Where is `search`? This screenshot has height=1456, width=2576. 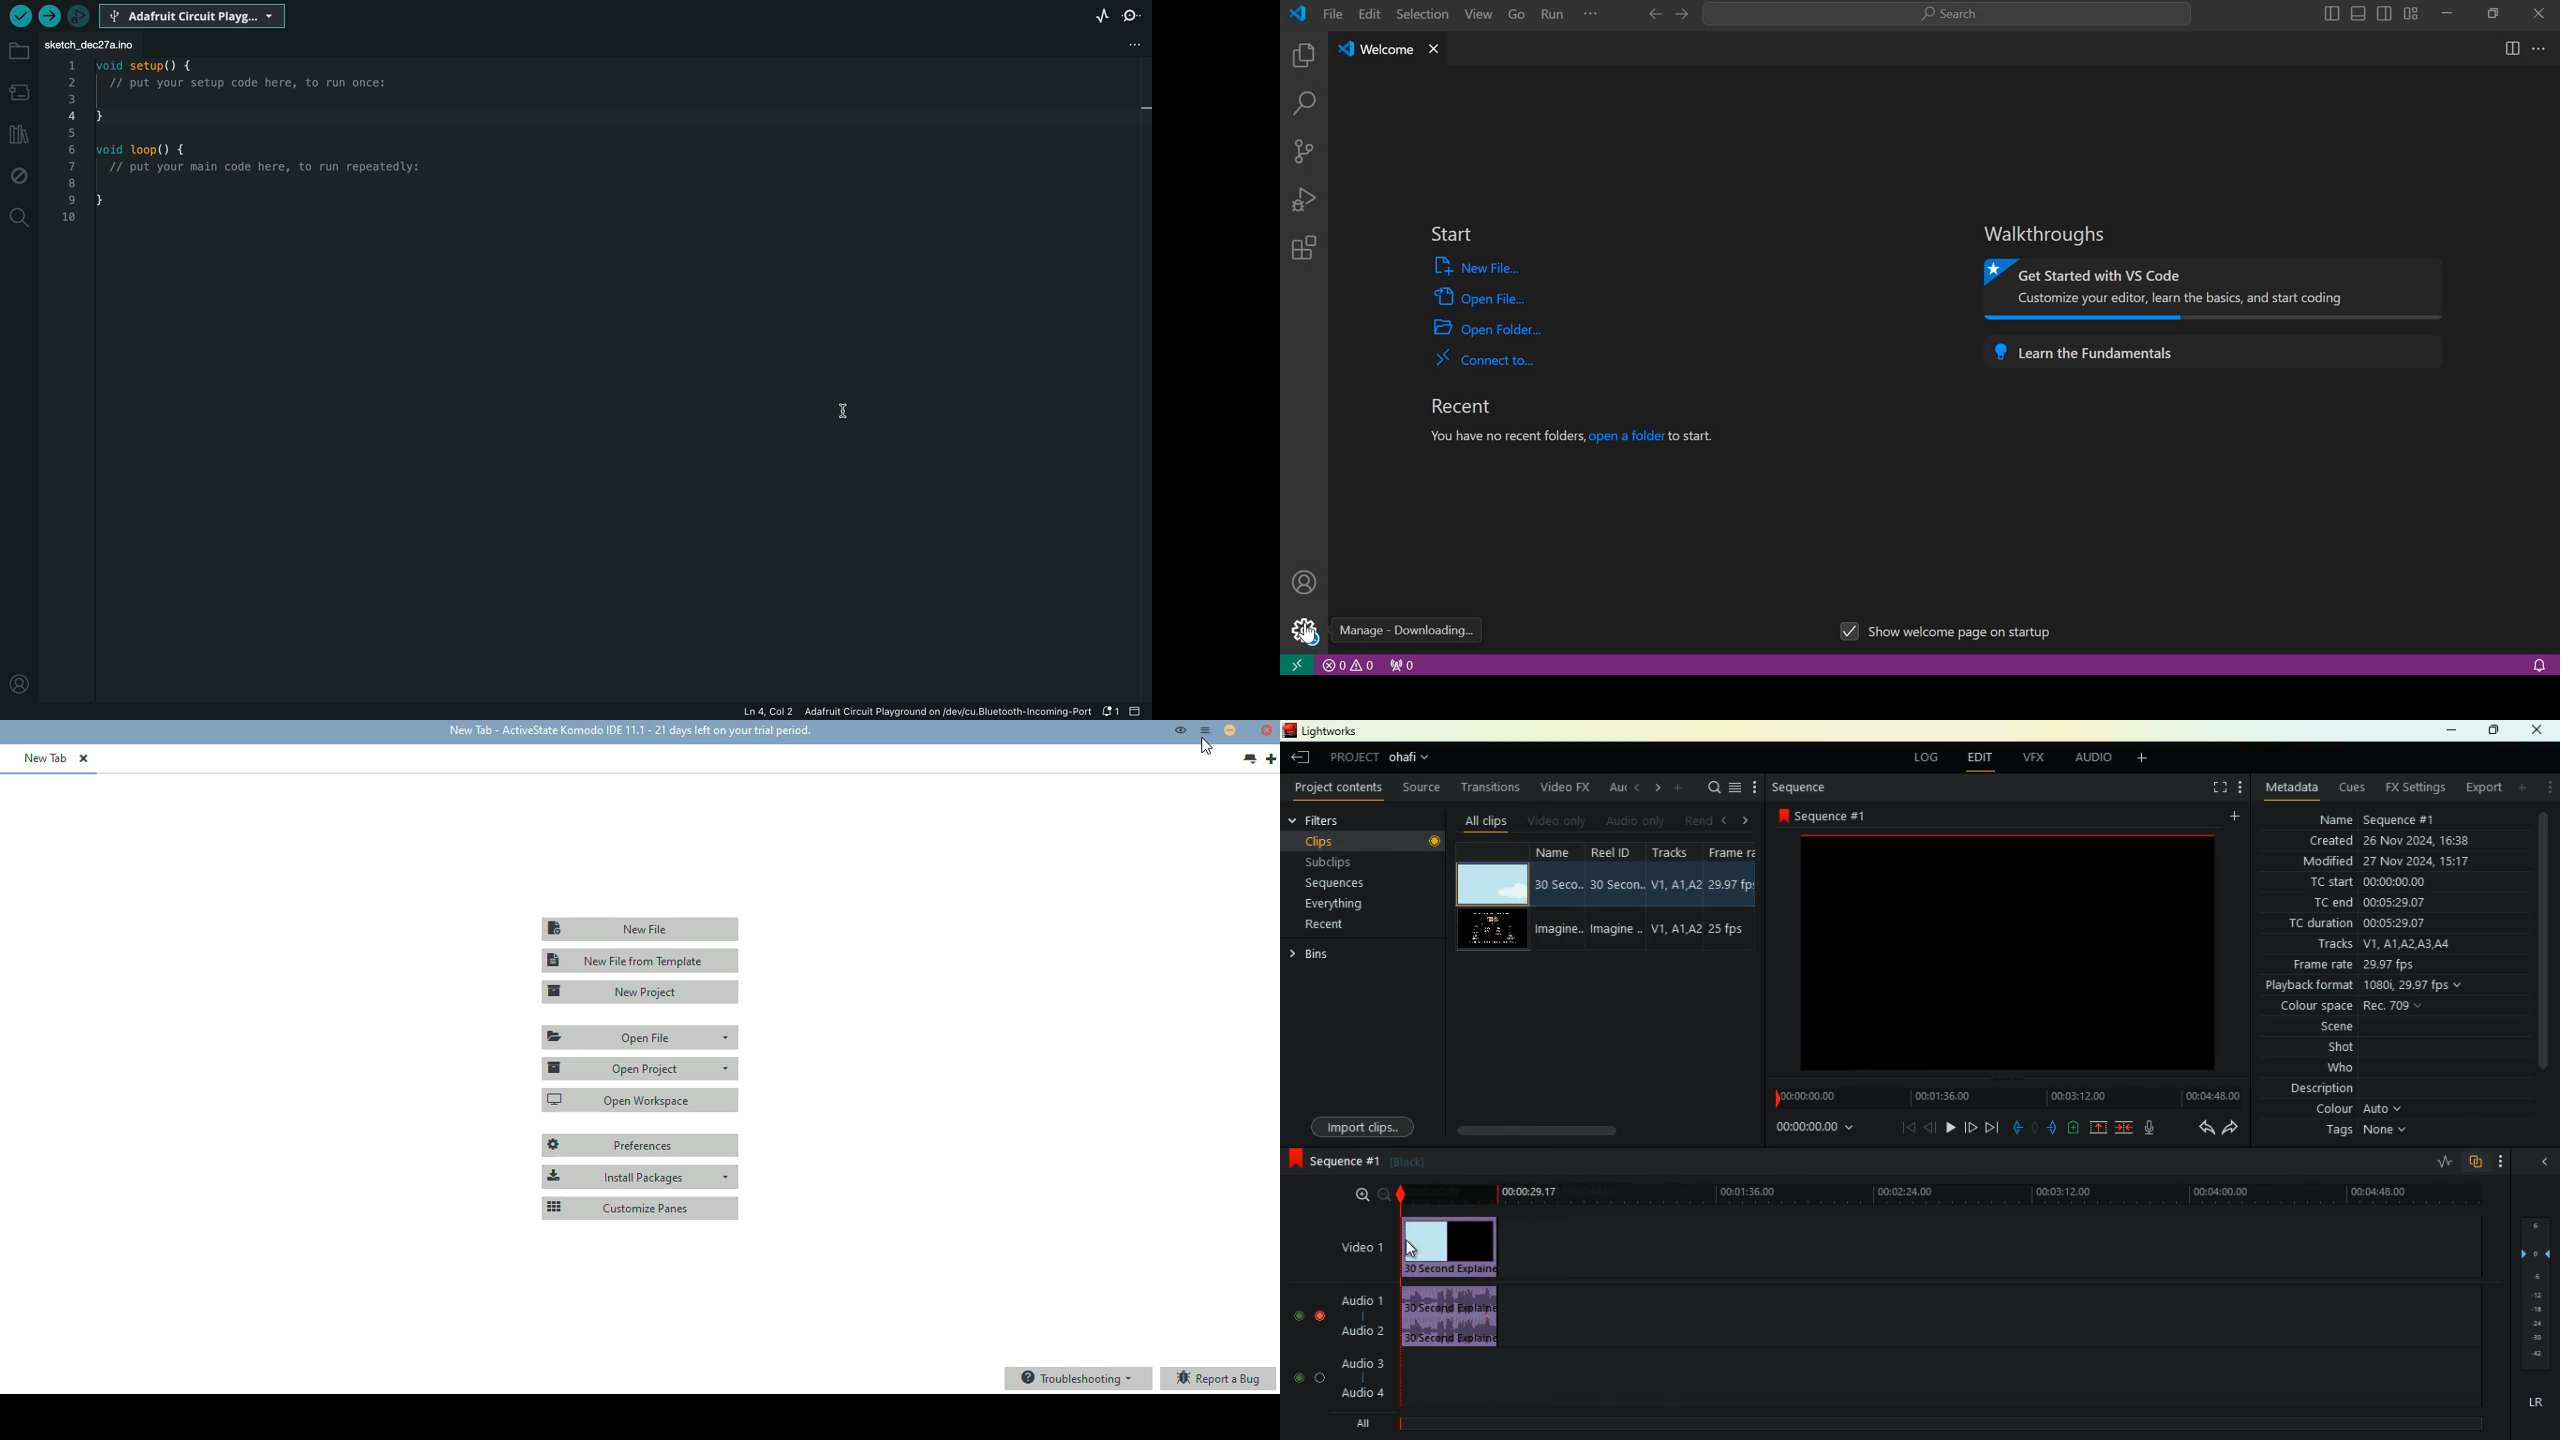
search is located at coordinates (1711, 789).